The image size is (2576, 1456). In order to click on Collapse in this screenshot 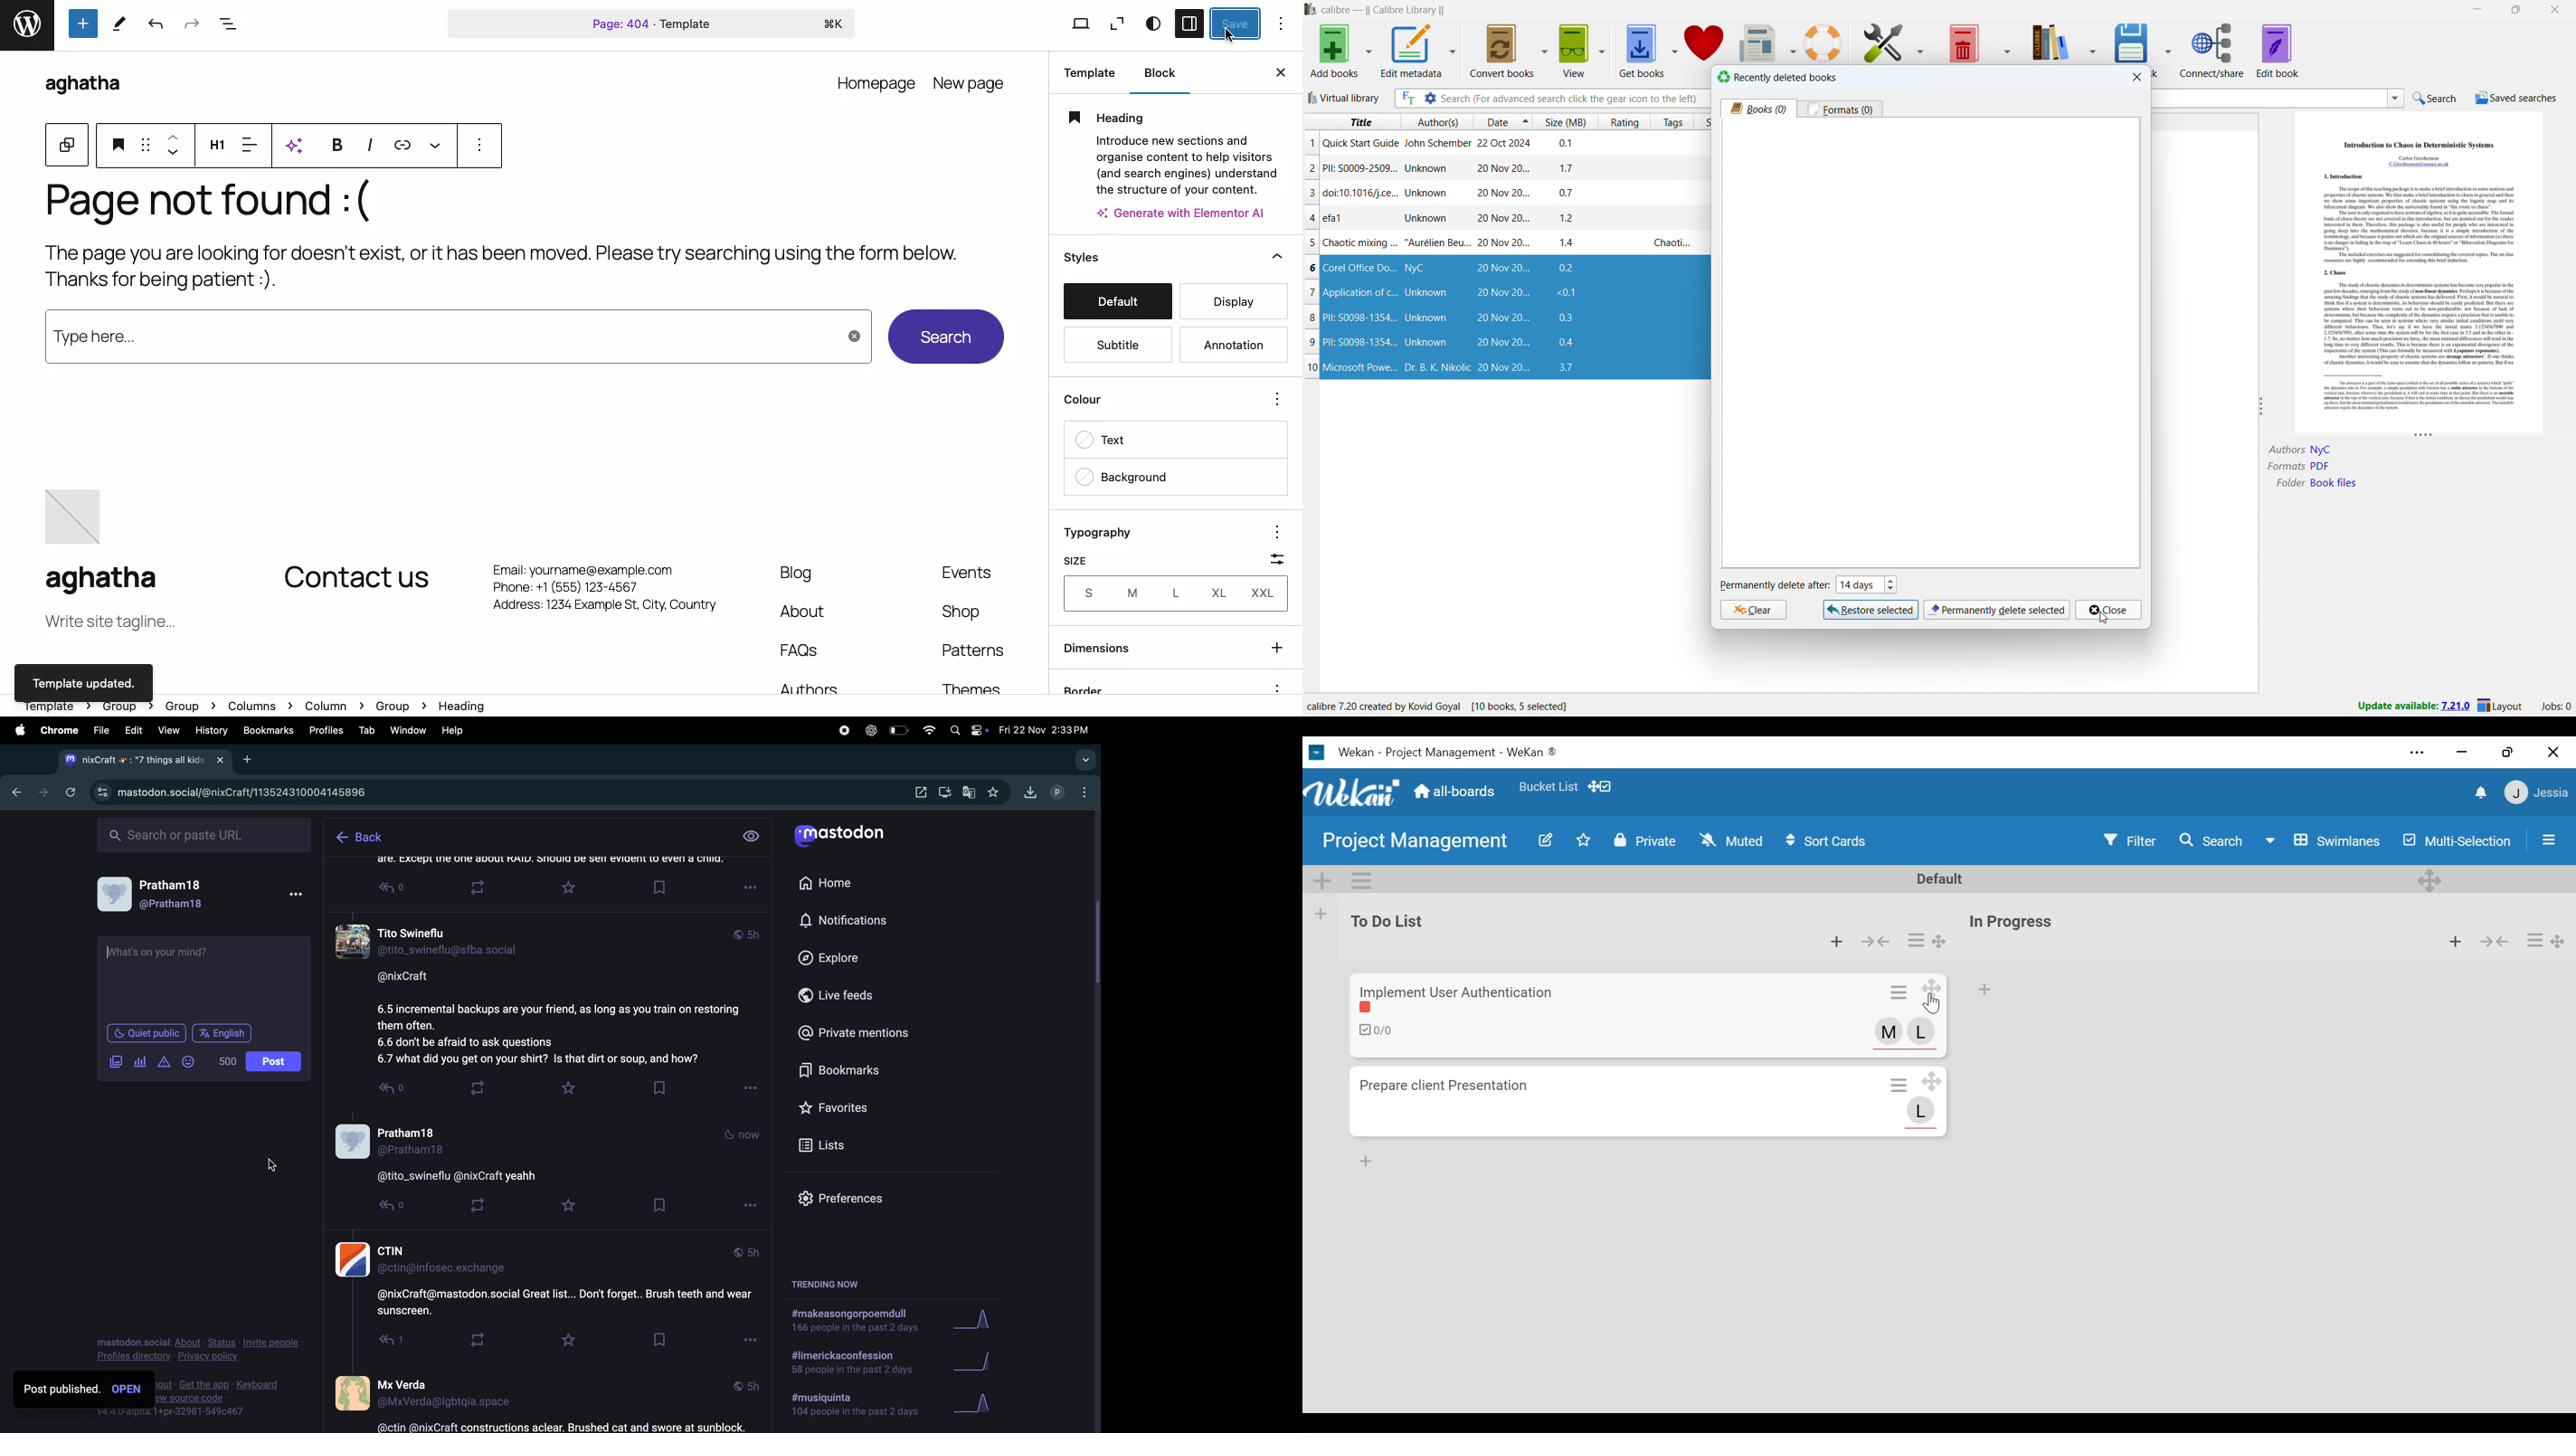, I will do `click(1878, 942)`.